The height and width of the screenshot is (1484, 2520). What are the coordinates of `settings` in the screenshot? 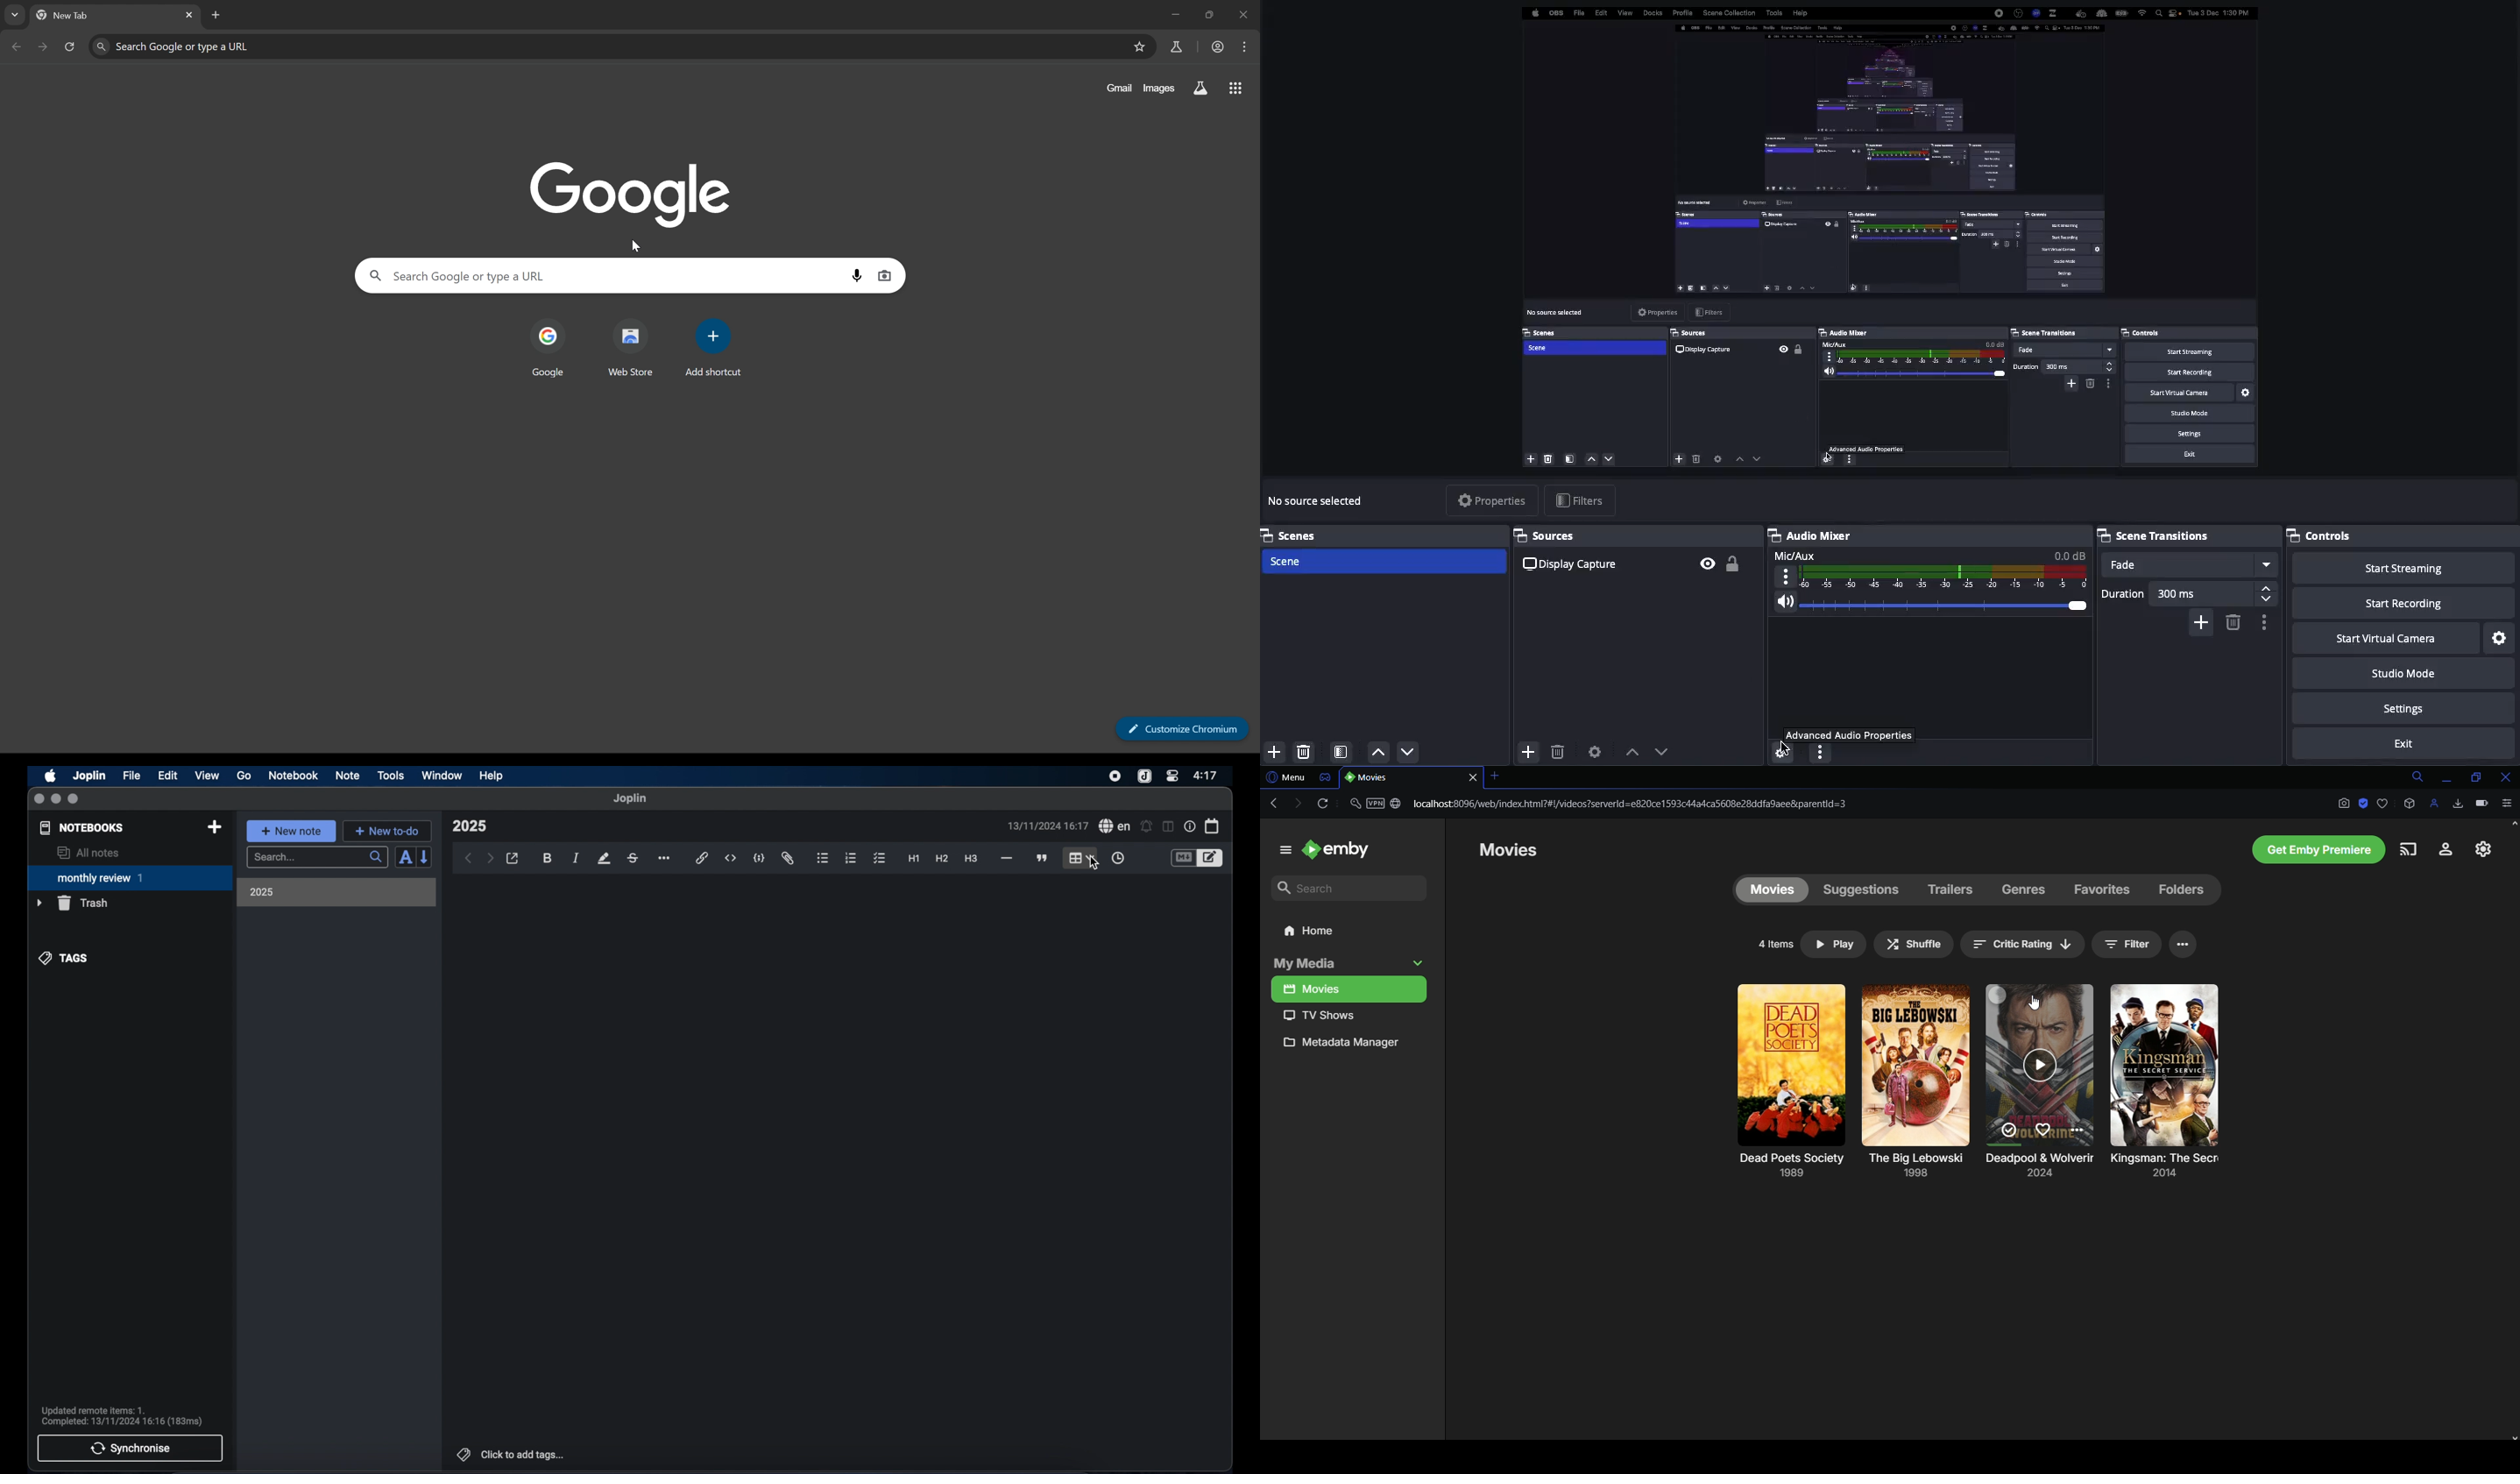 It's located at (1780, 754).